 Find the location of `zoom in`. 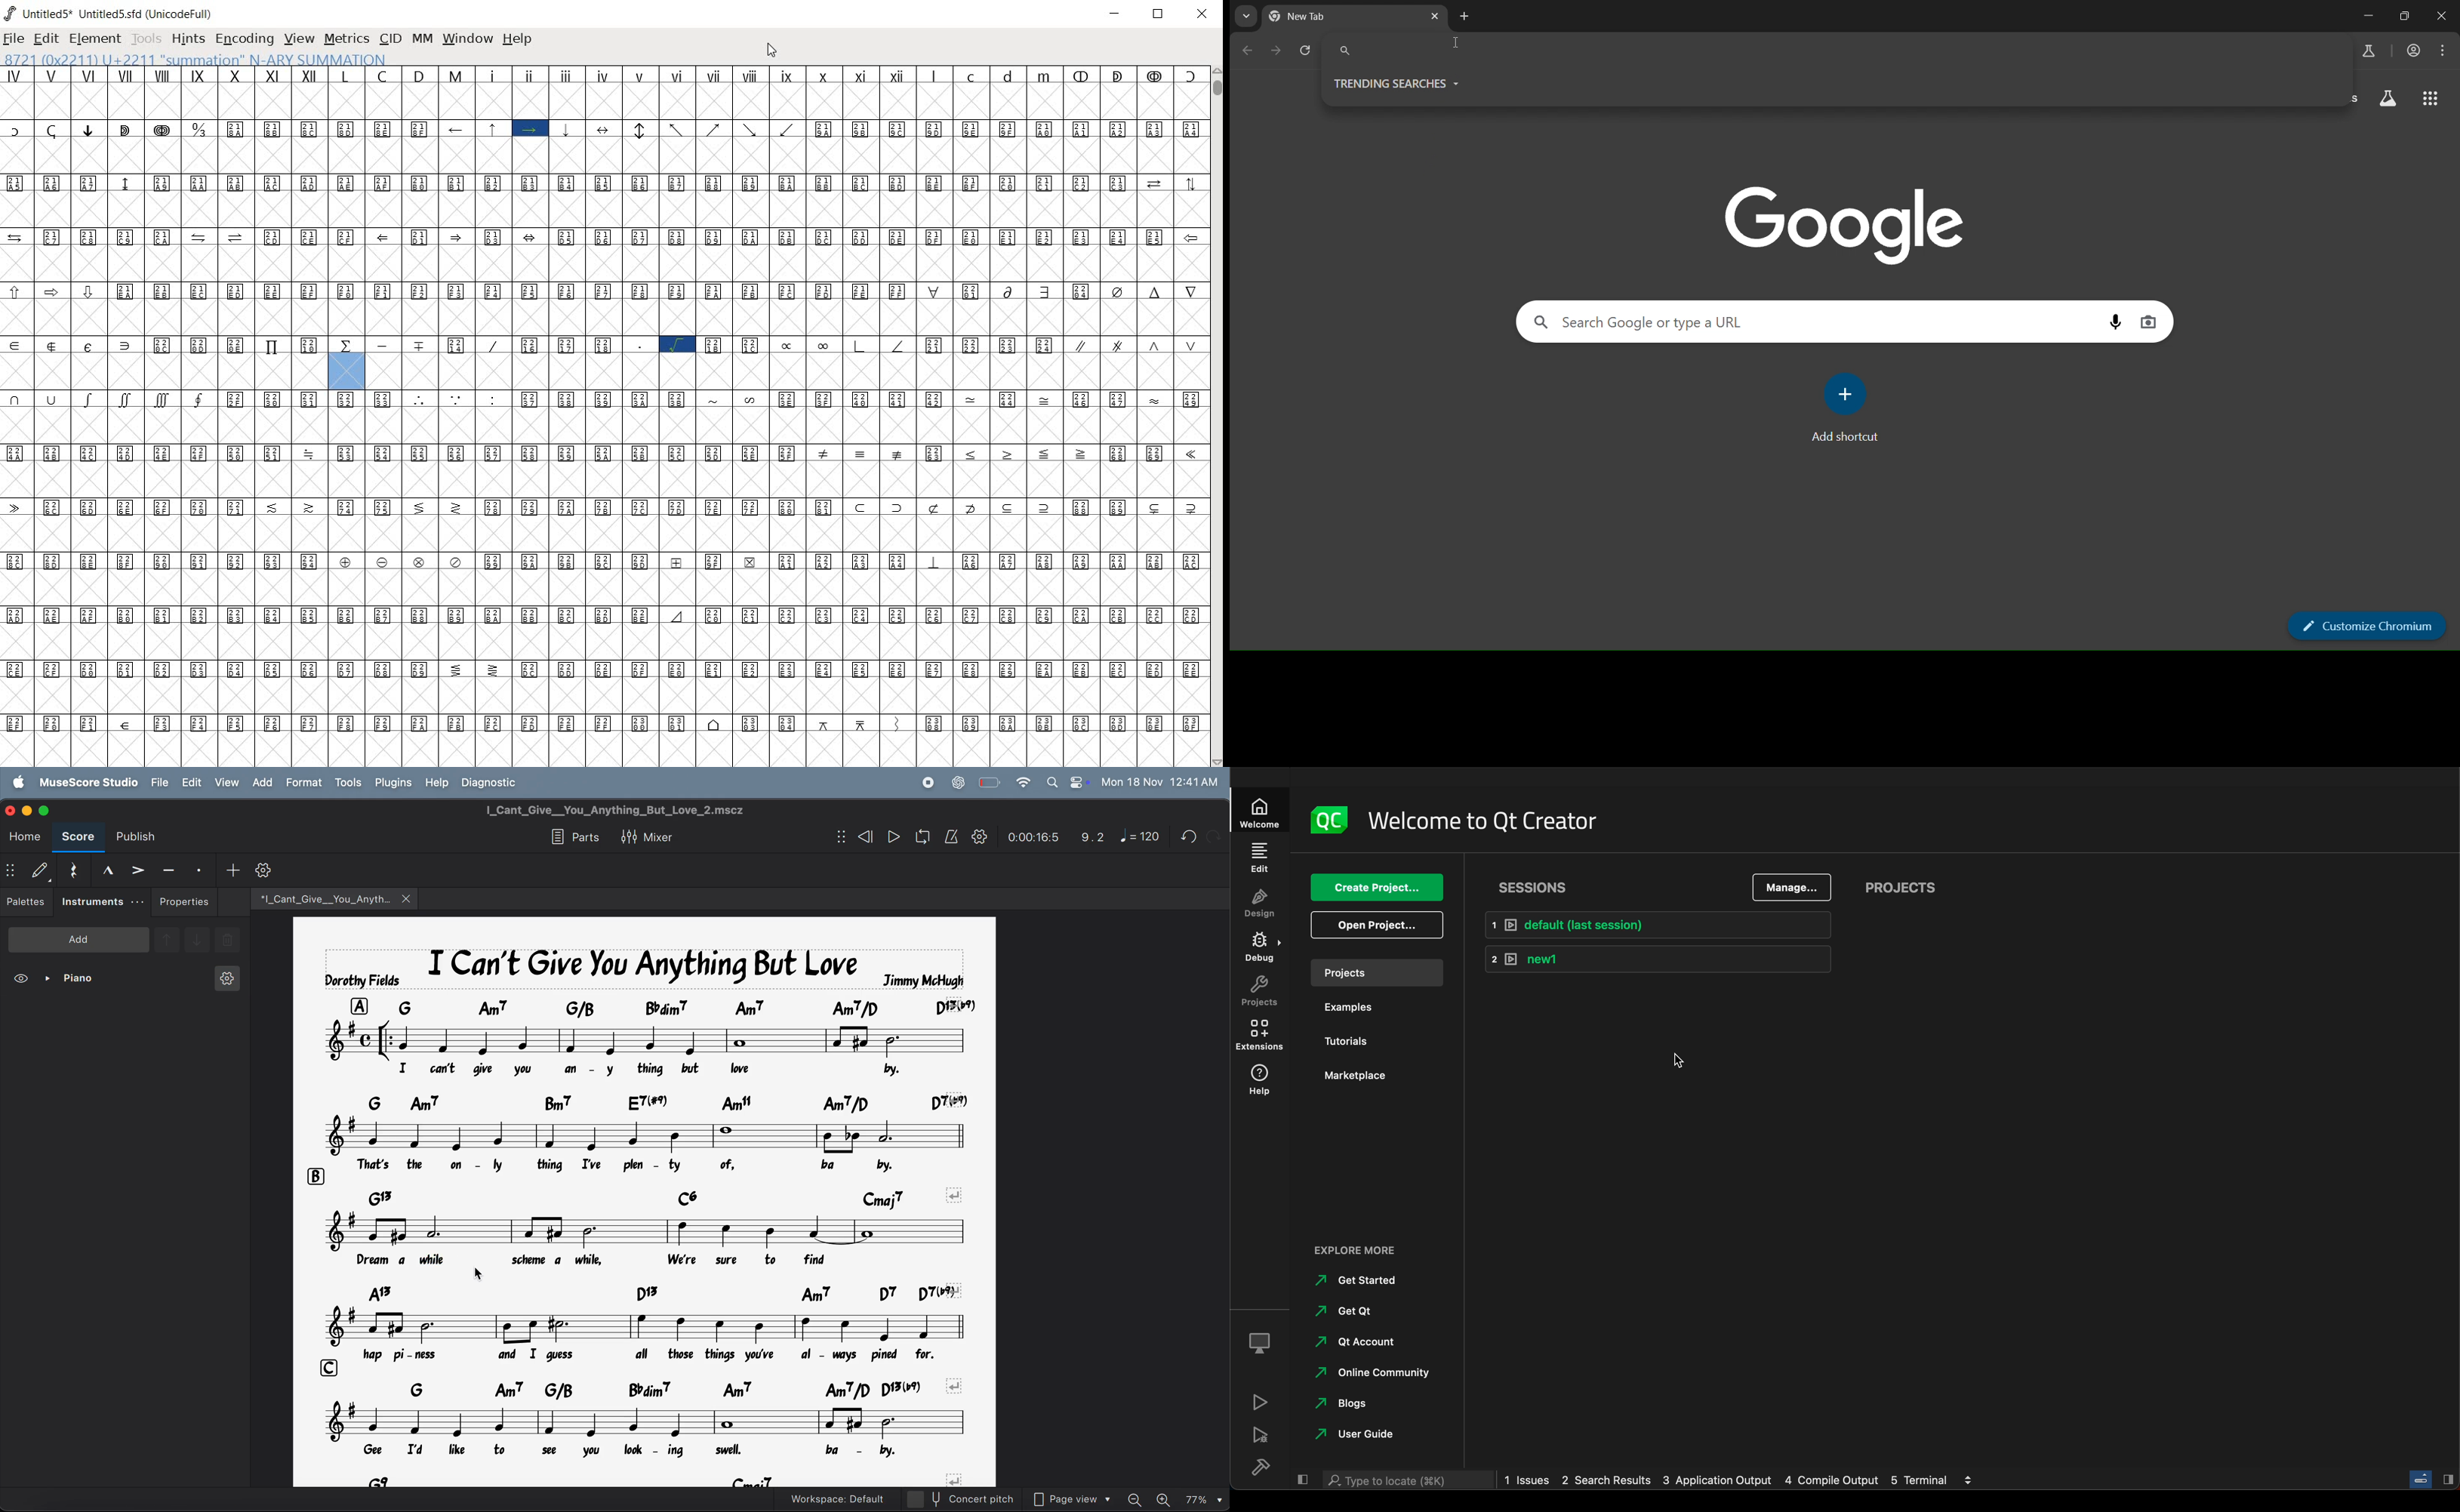

zoom in is located at coordinates (1167, 1500).